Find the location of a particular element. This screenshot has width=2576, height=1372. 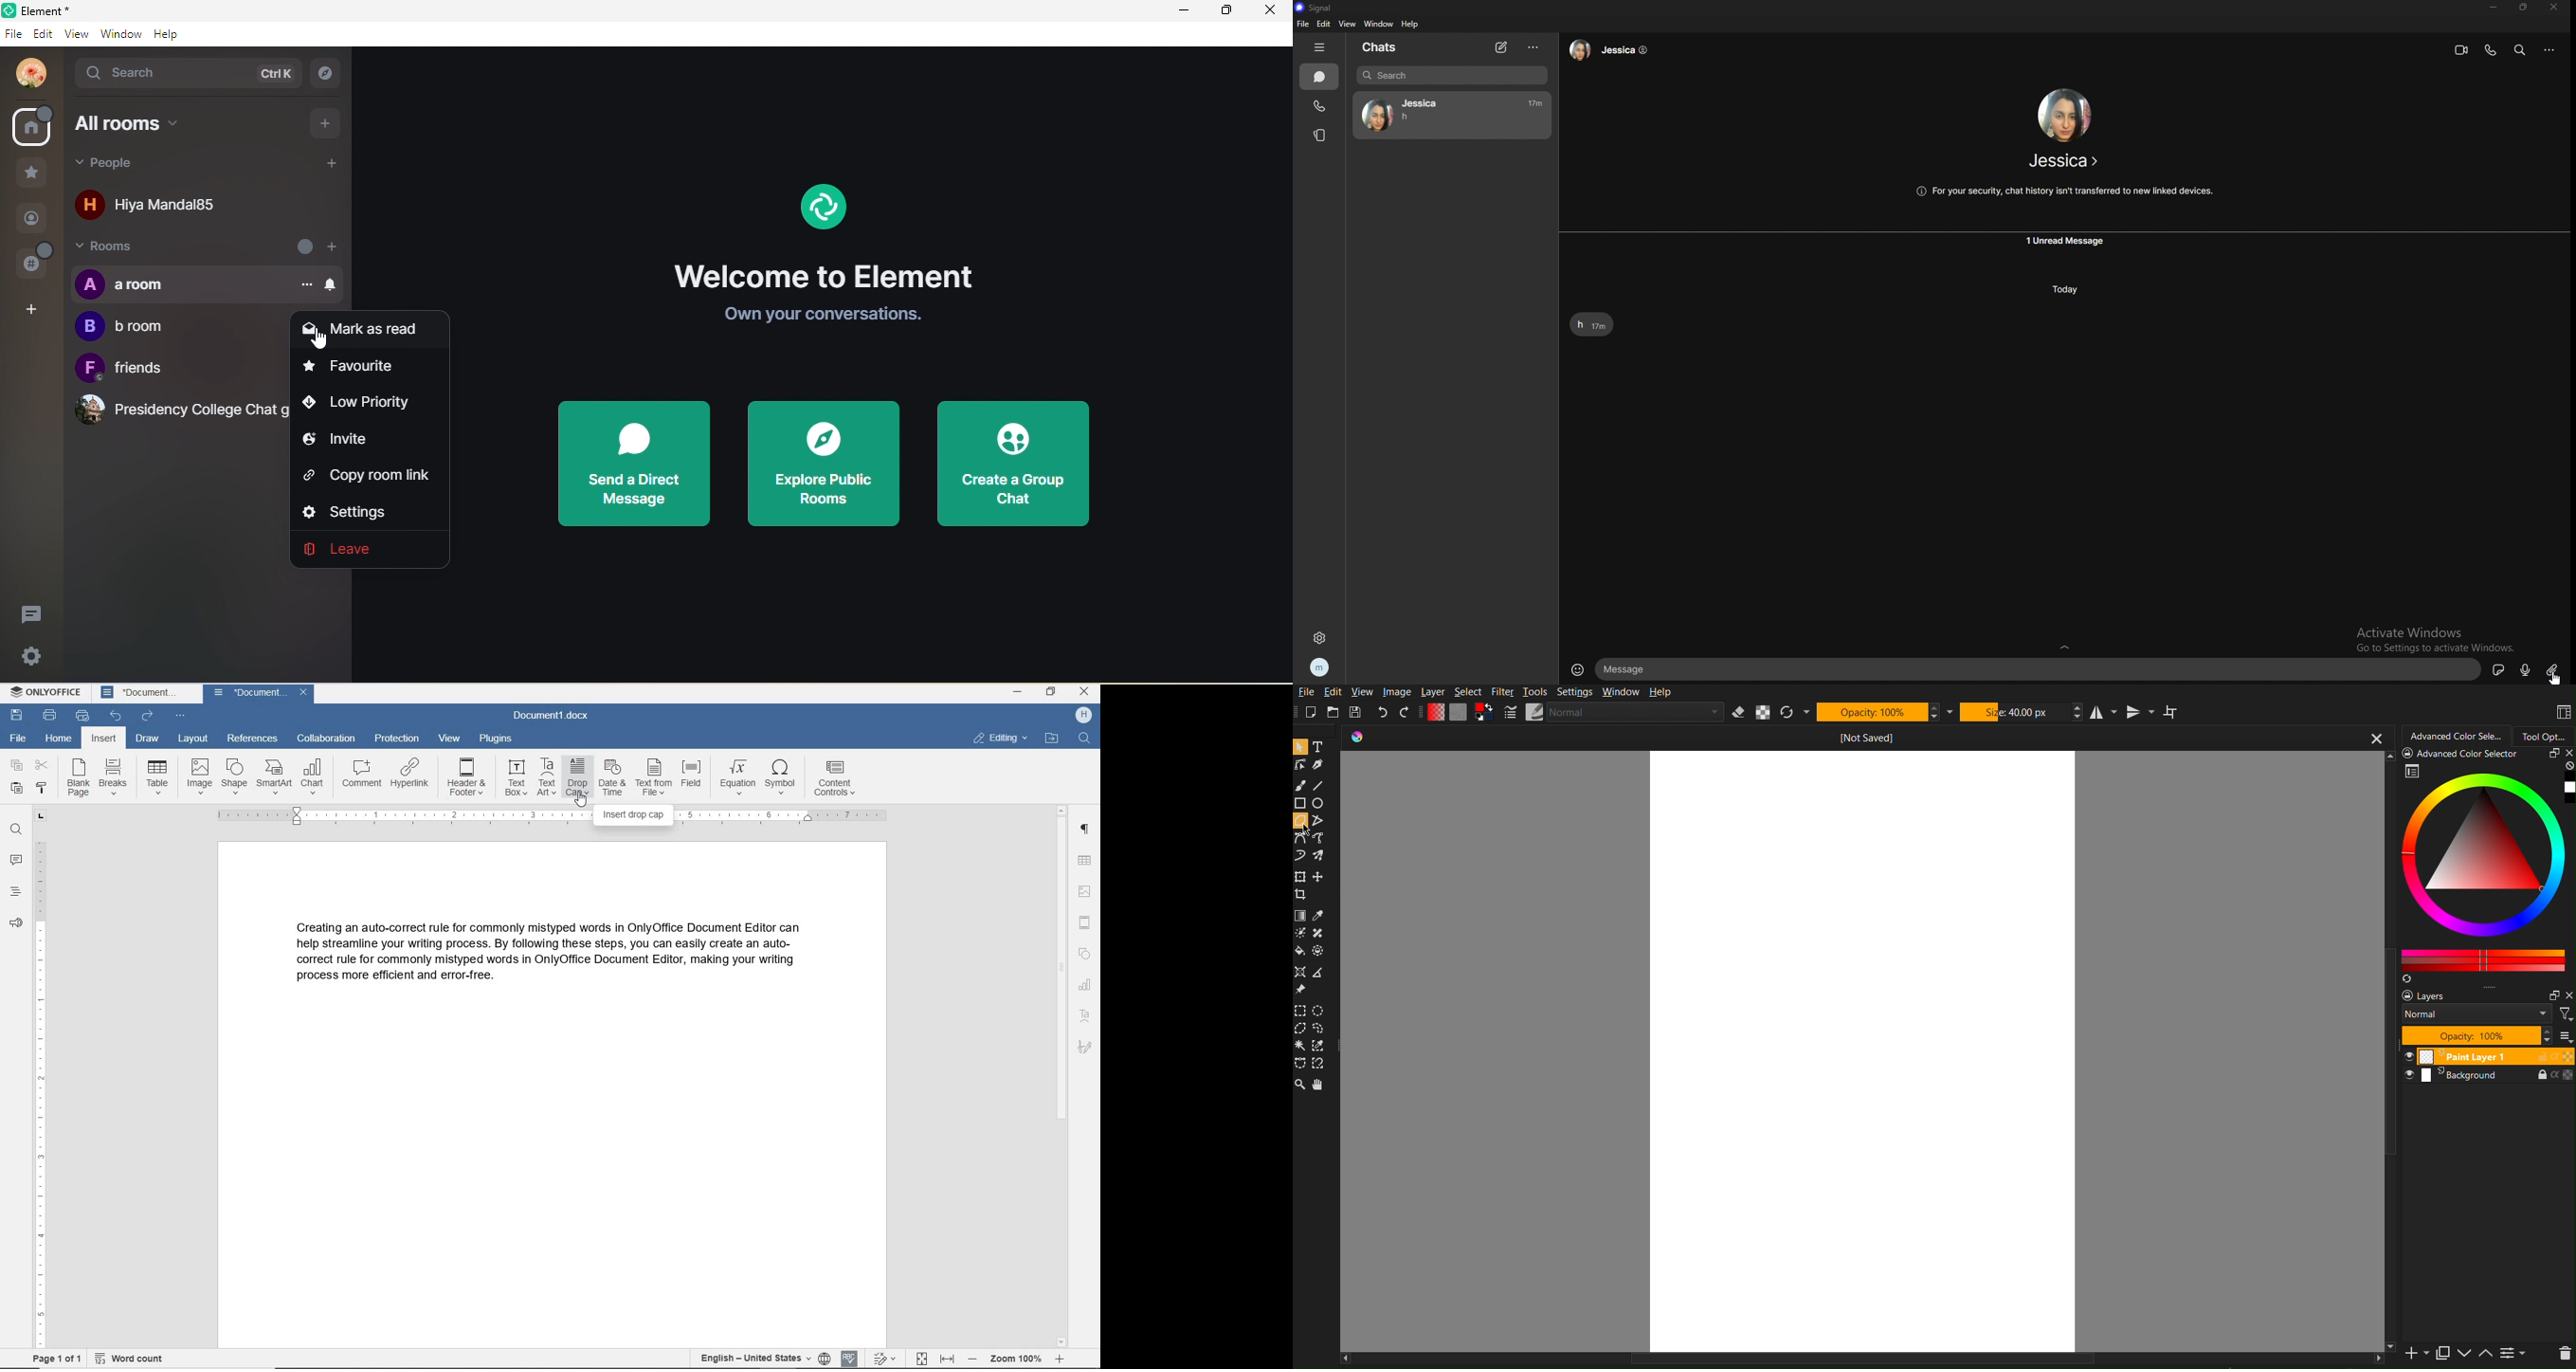

create a list of colors from the image is located at coordinates (2409, 979).